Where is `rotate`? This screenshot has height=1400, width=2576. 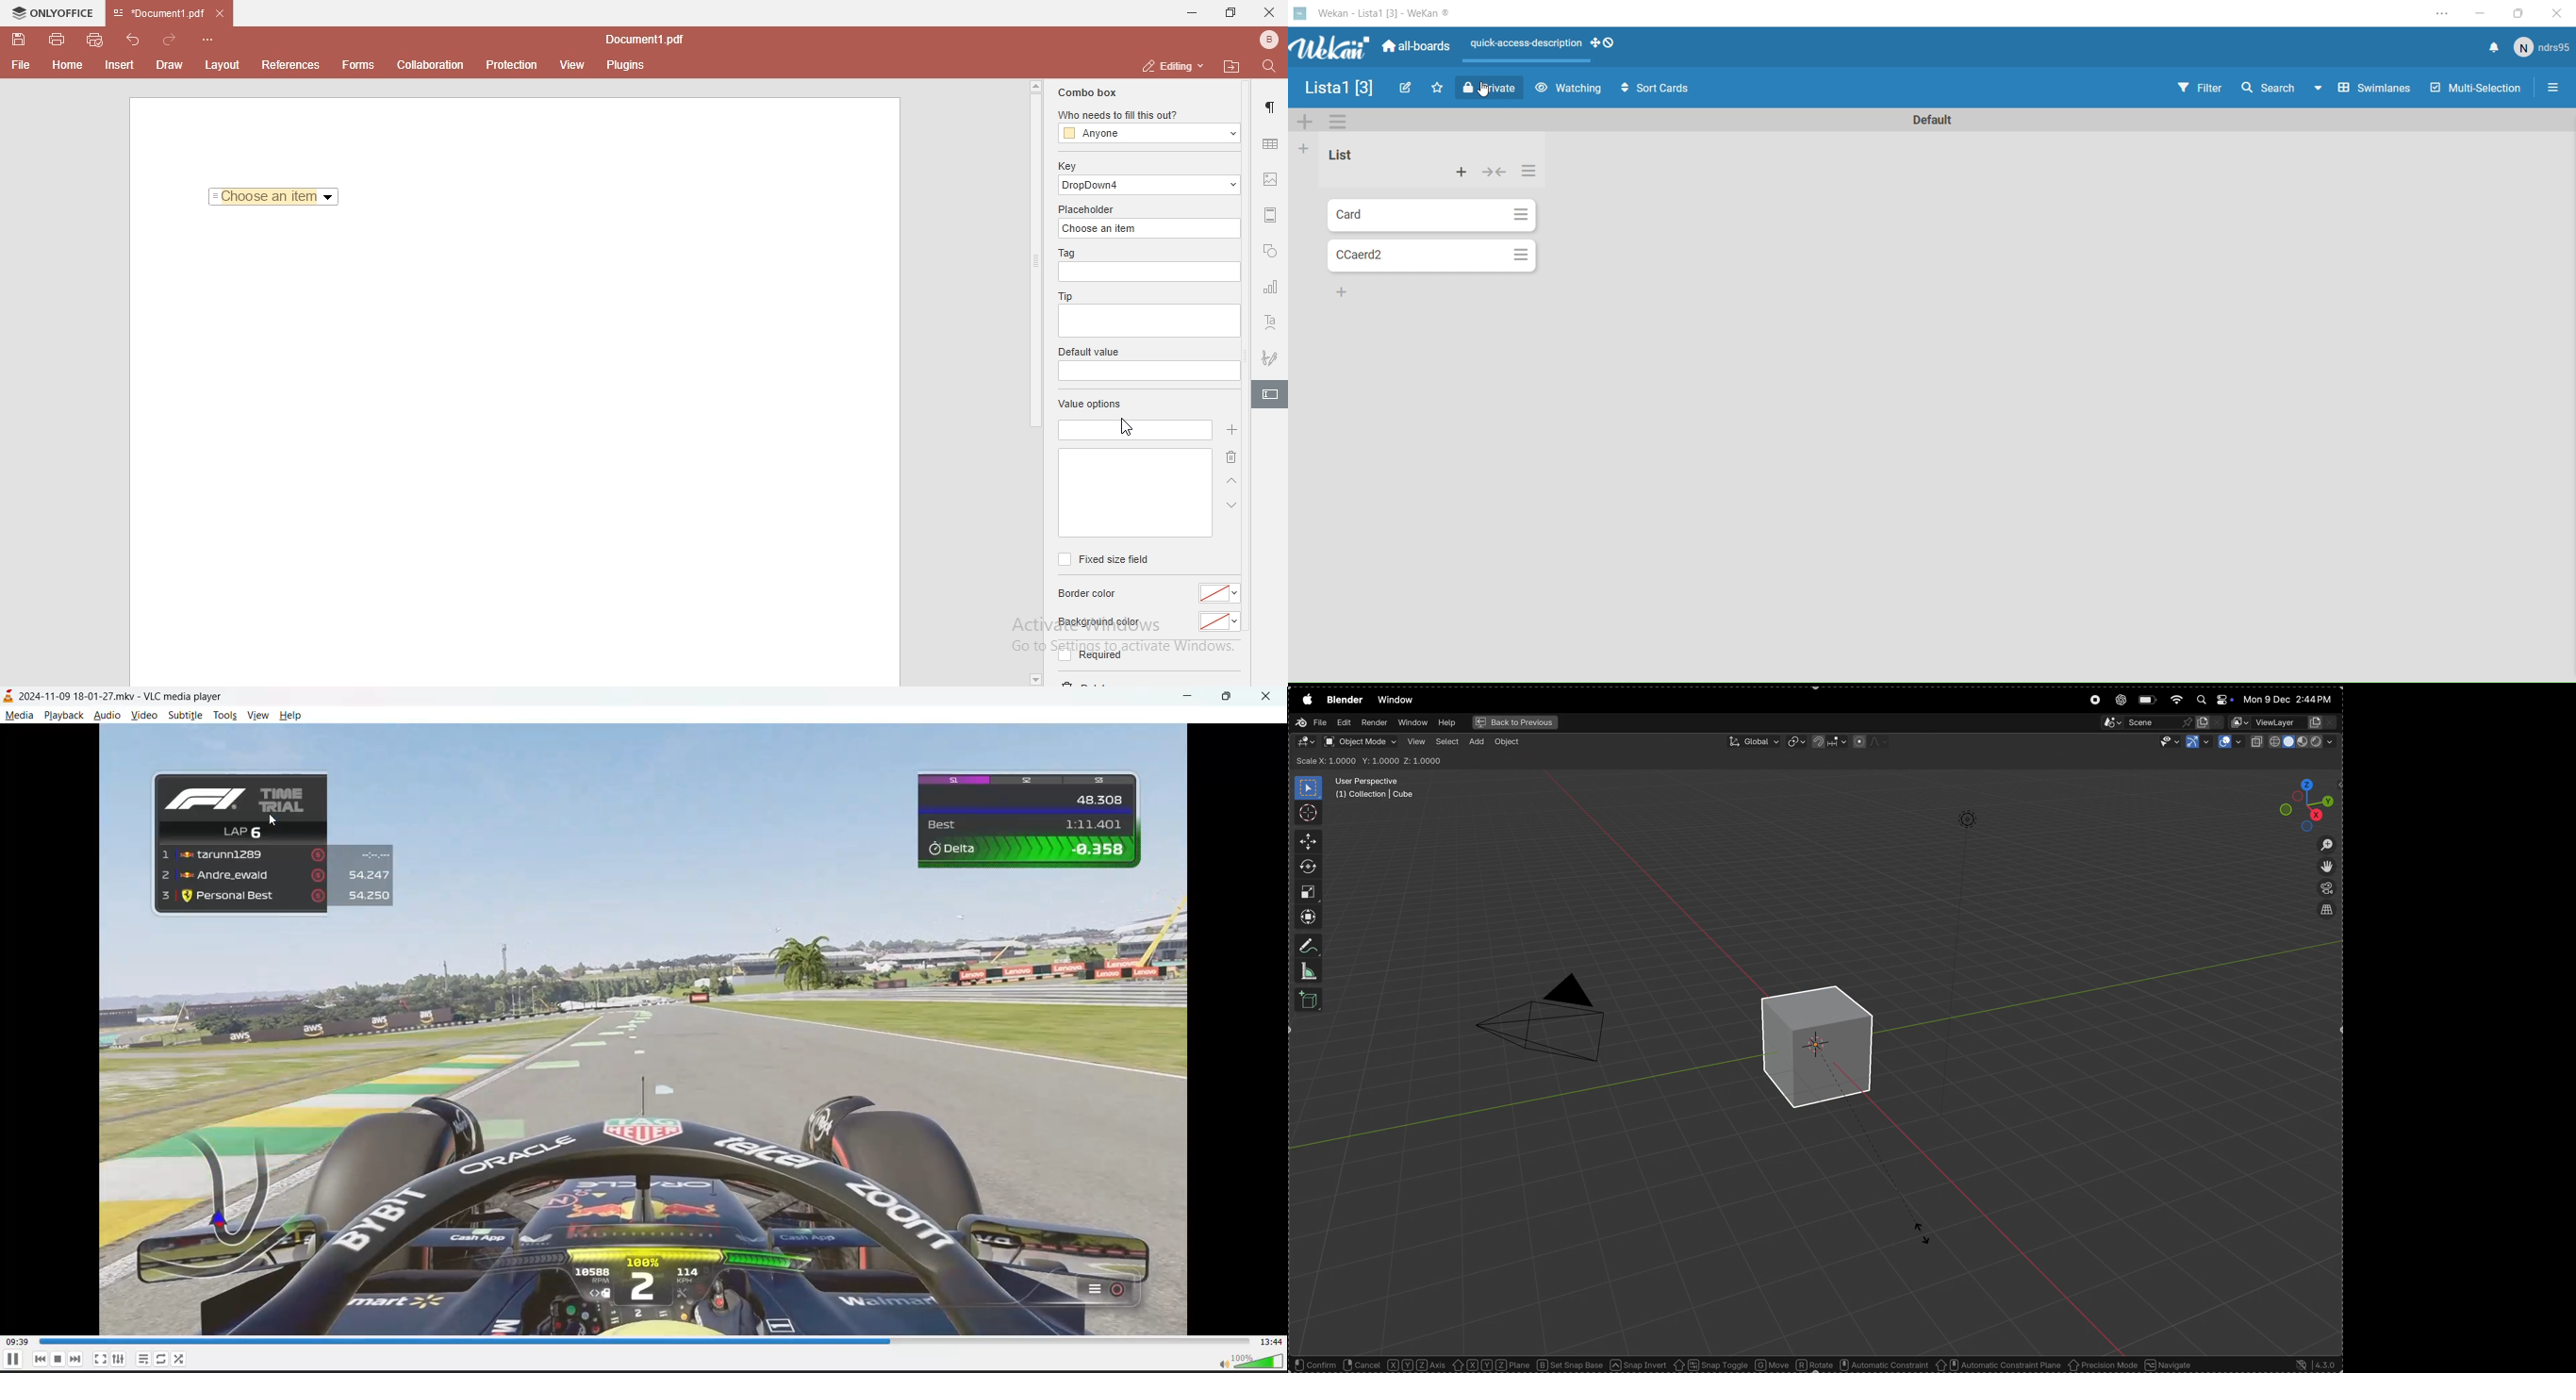 rotate is located at coordinates (1306, 866).